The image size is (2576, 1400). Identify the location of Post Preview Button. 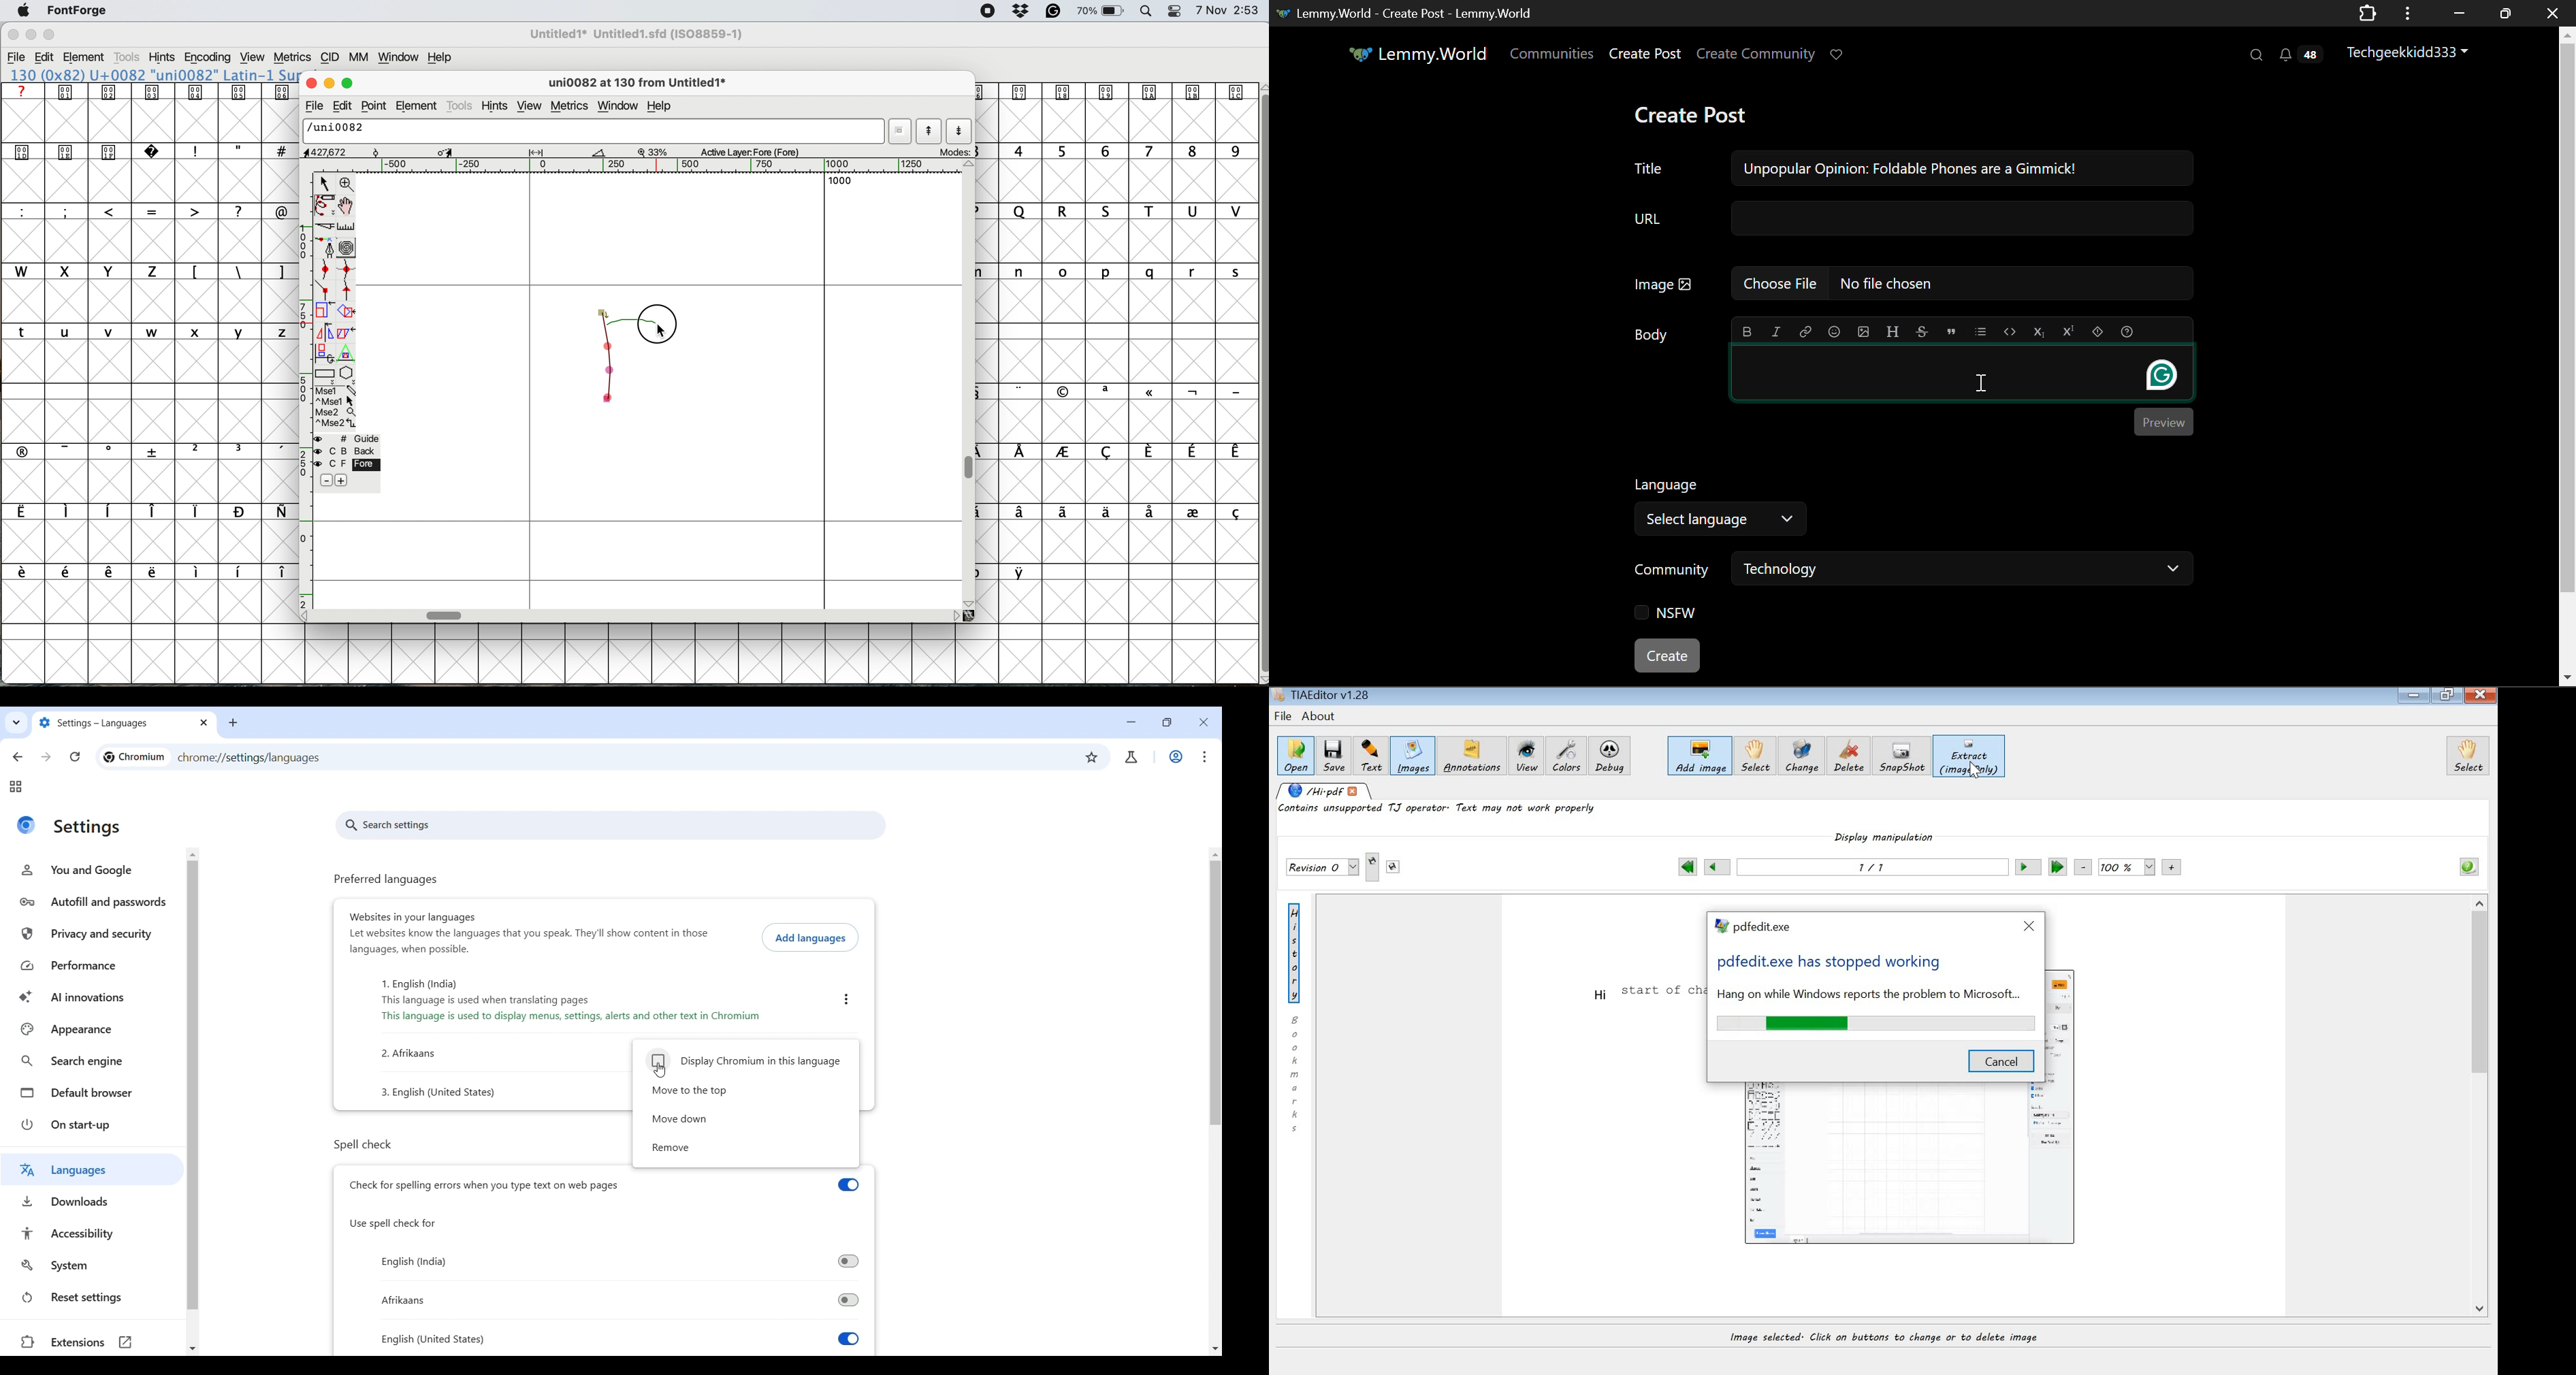
(2163, 421).